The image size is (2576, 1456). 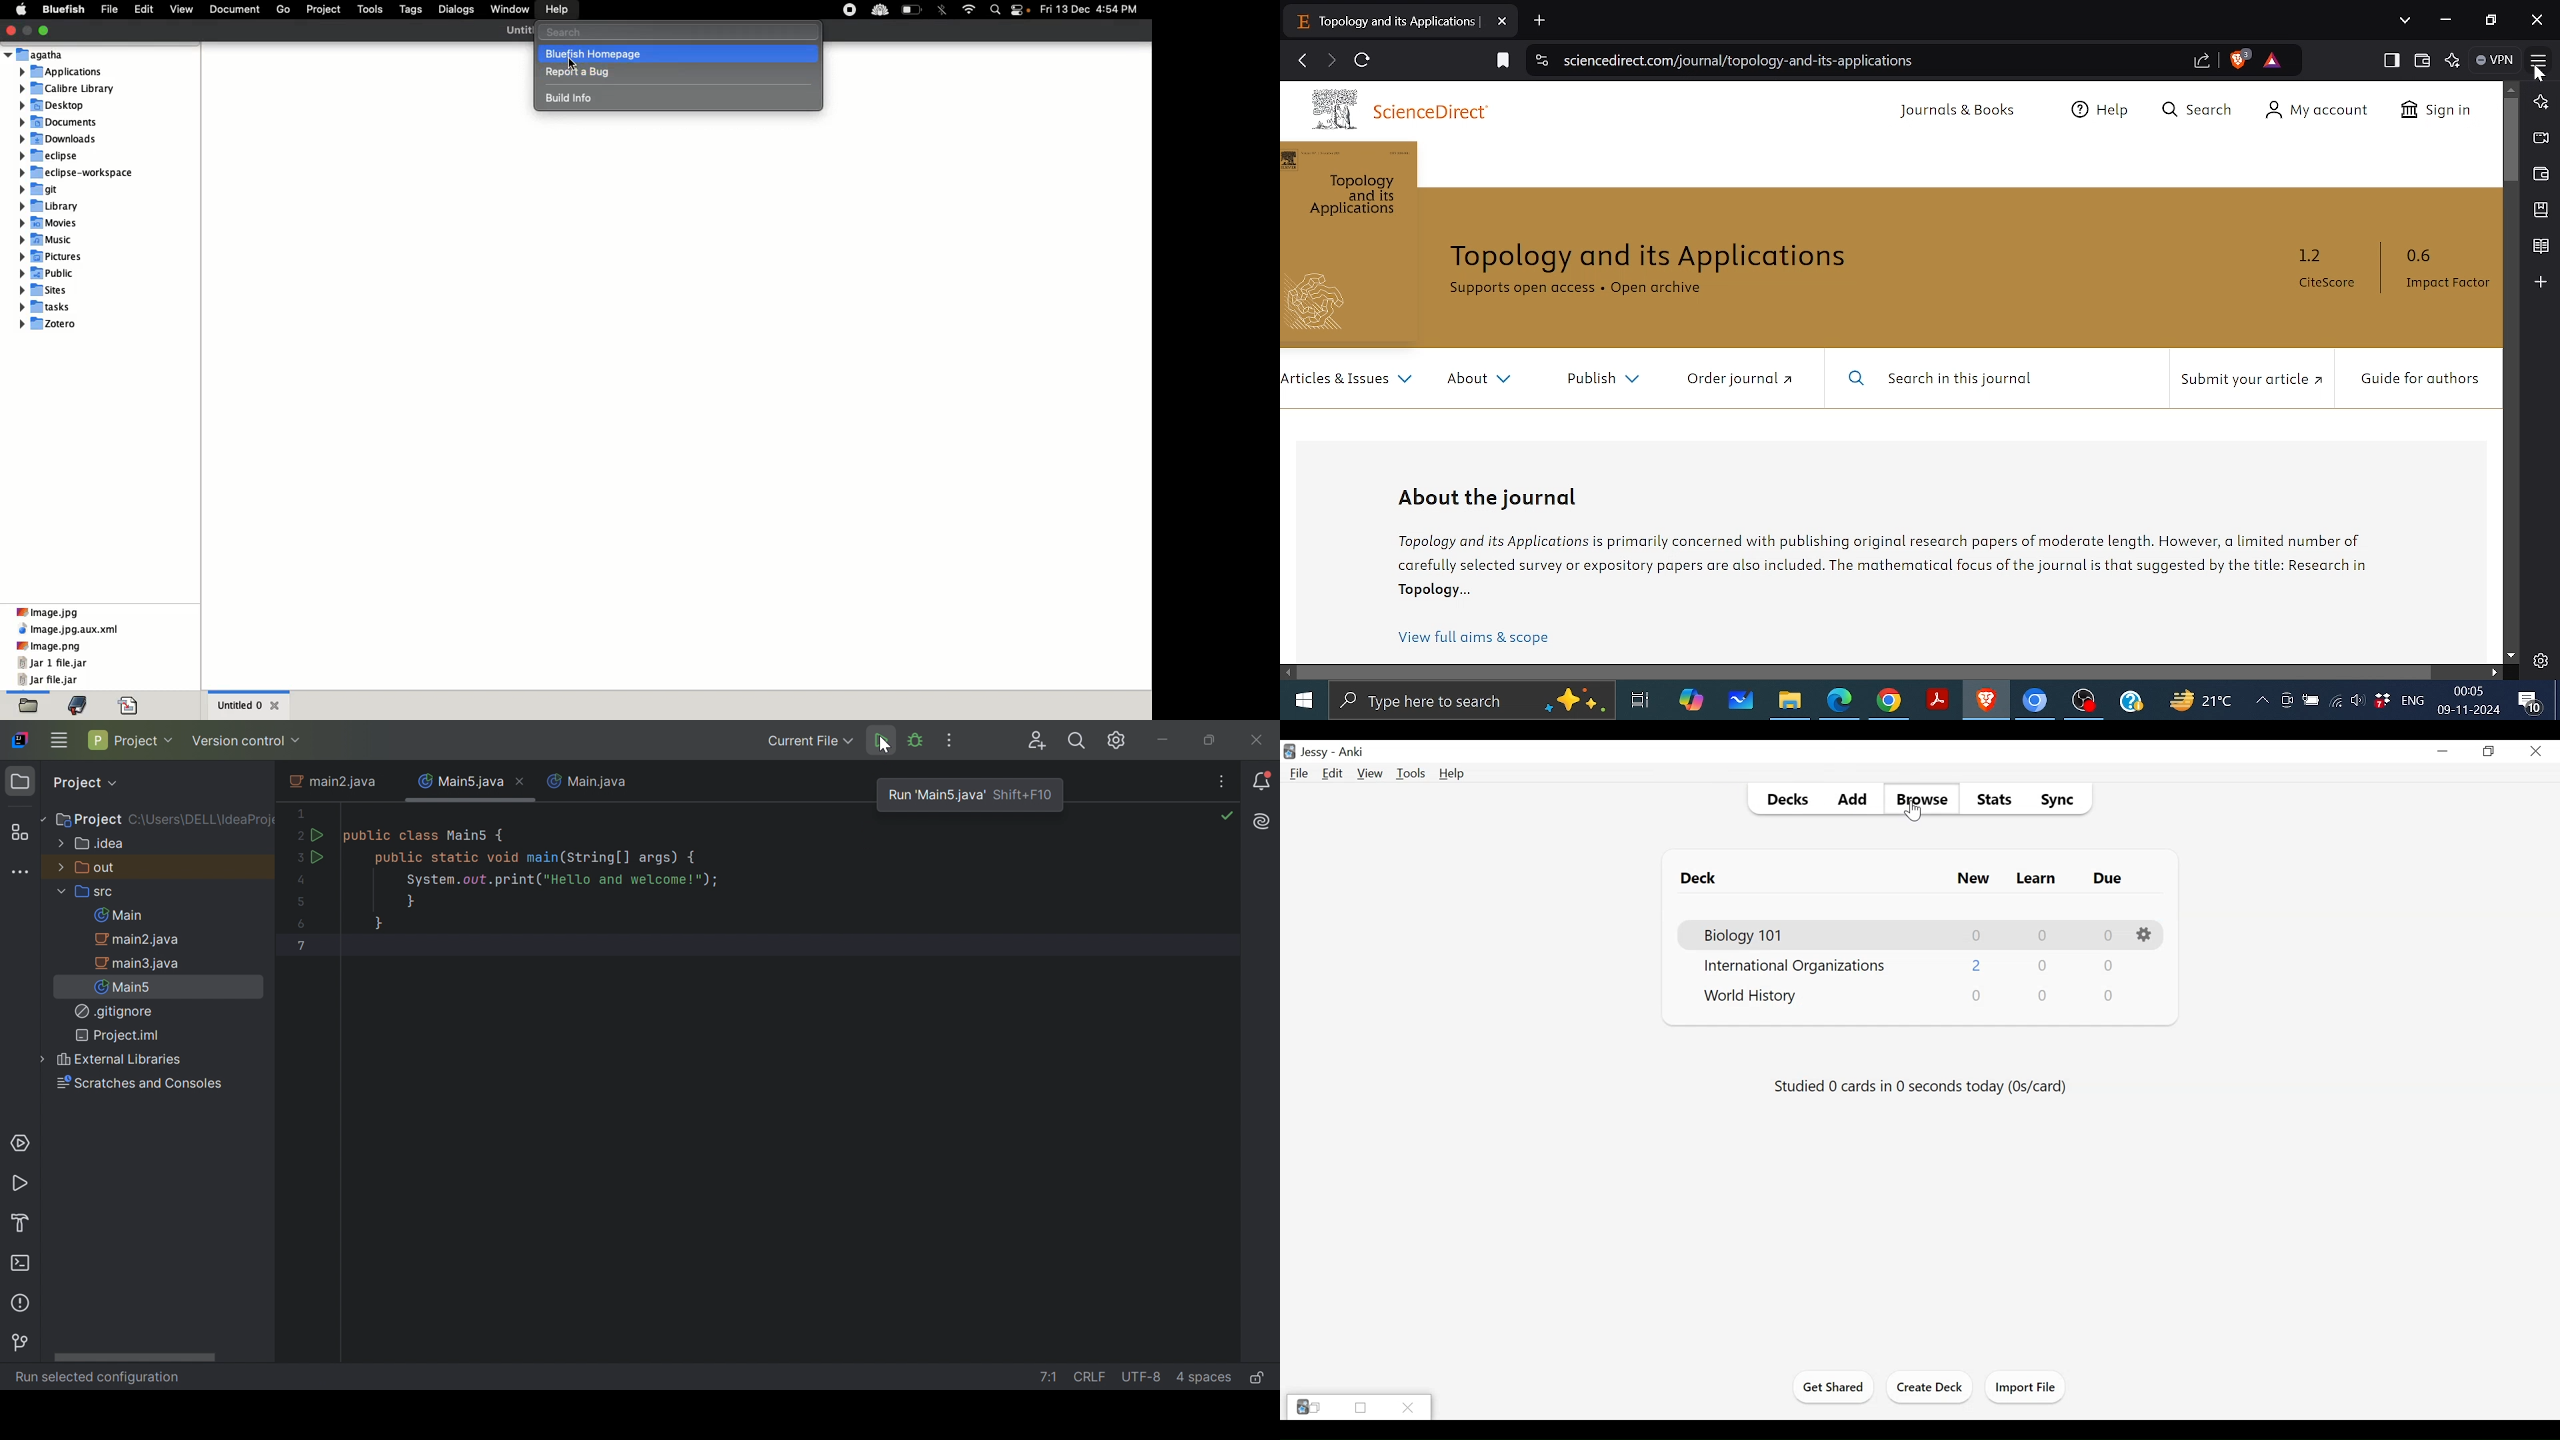 What do you see at coordinates (2270, 60) in the screenshot?
I see `Brave Rewards` at bounding box center [2270, 60].